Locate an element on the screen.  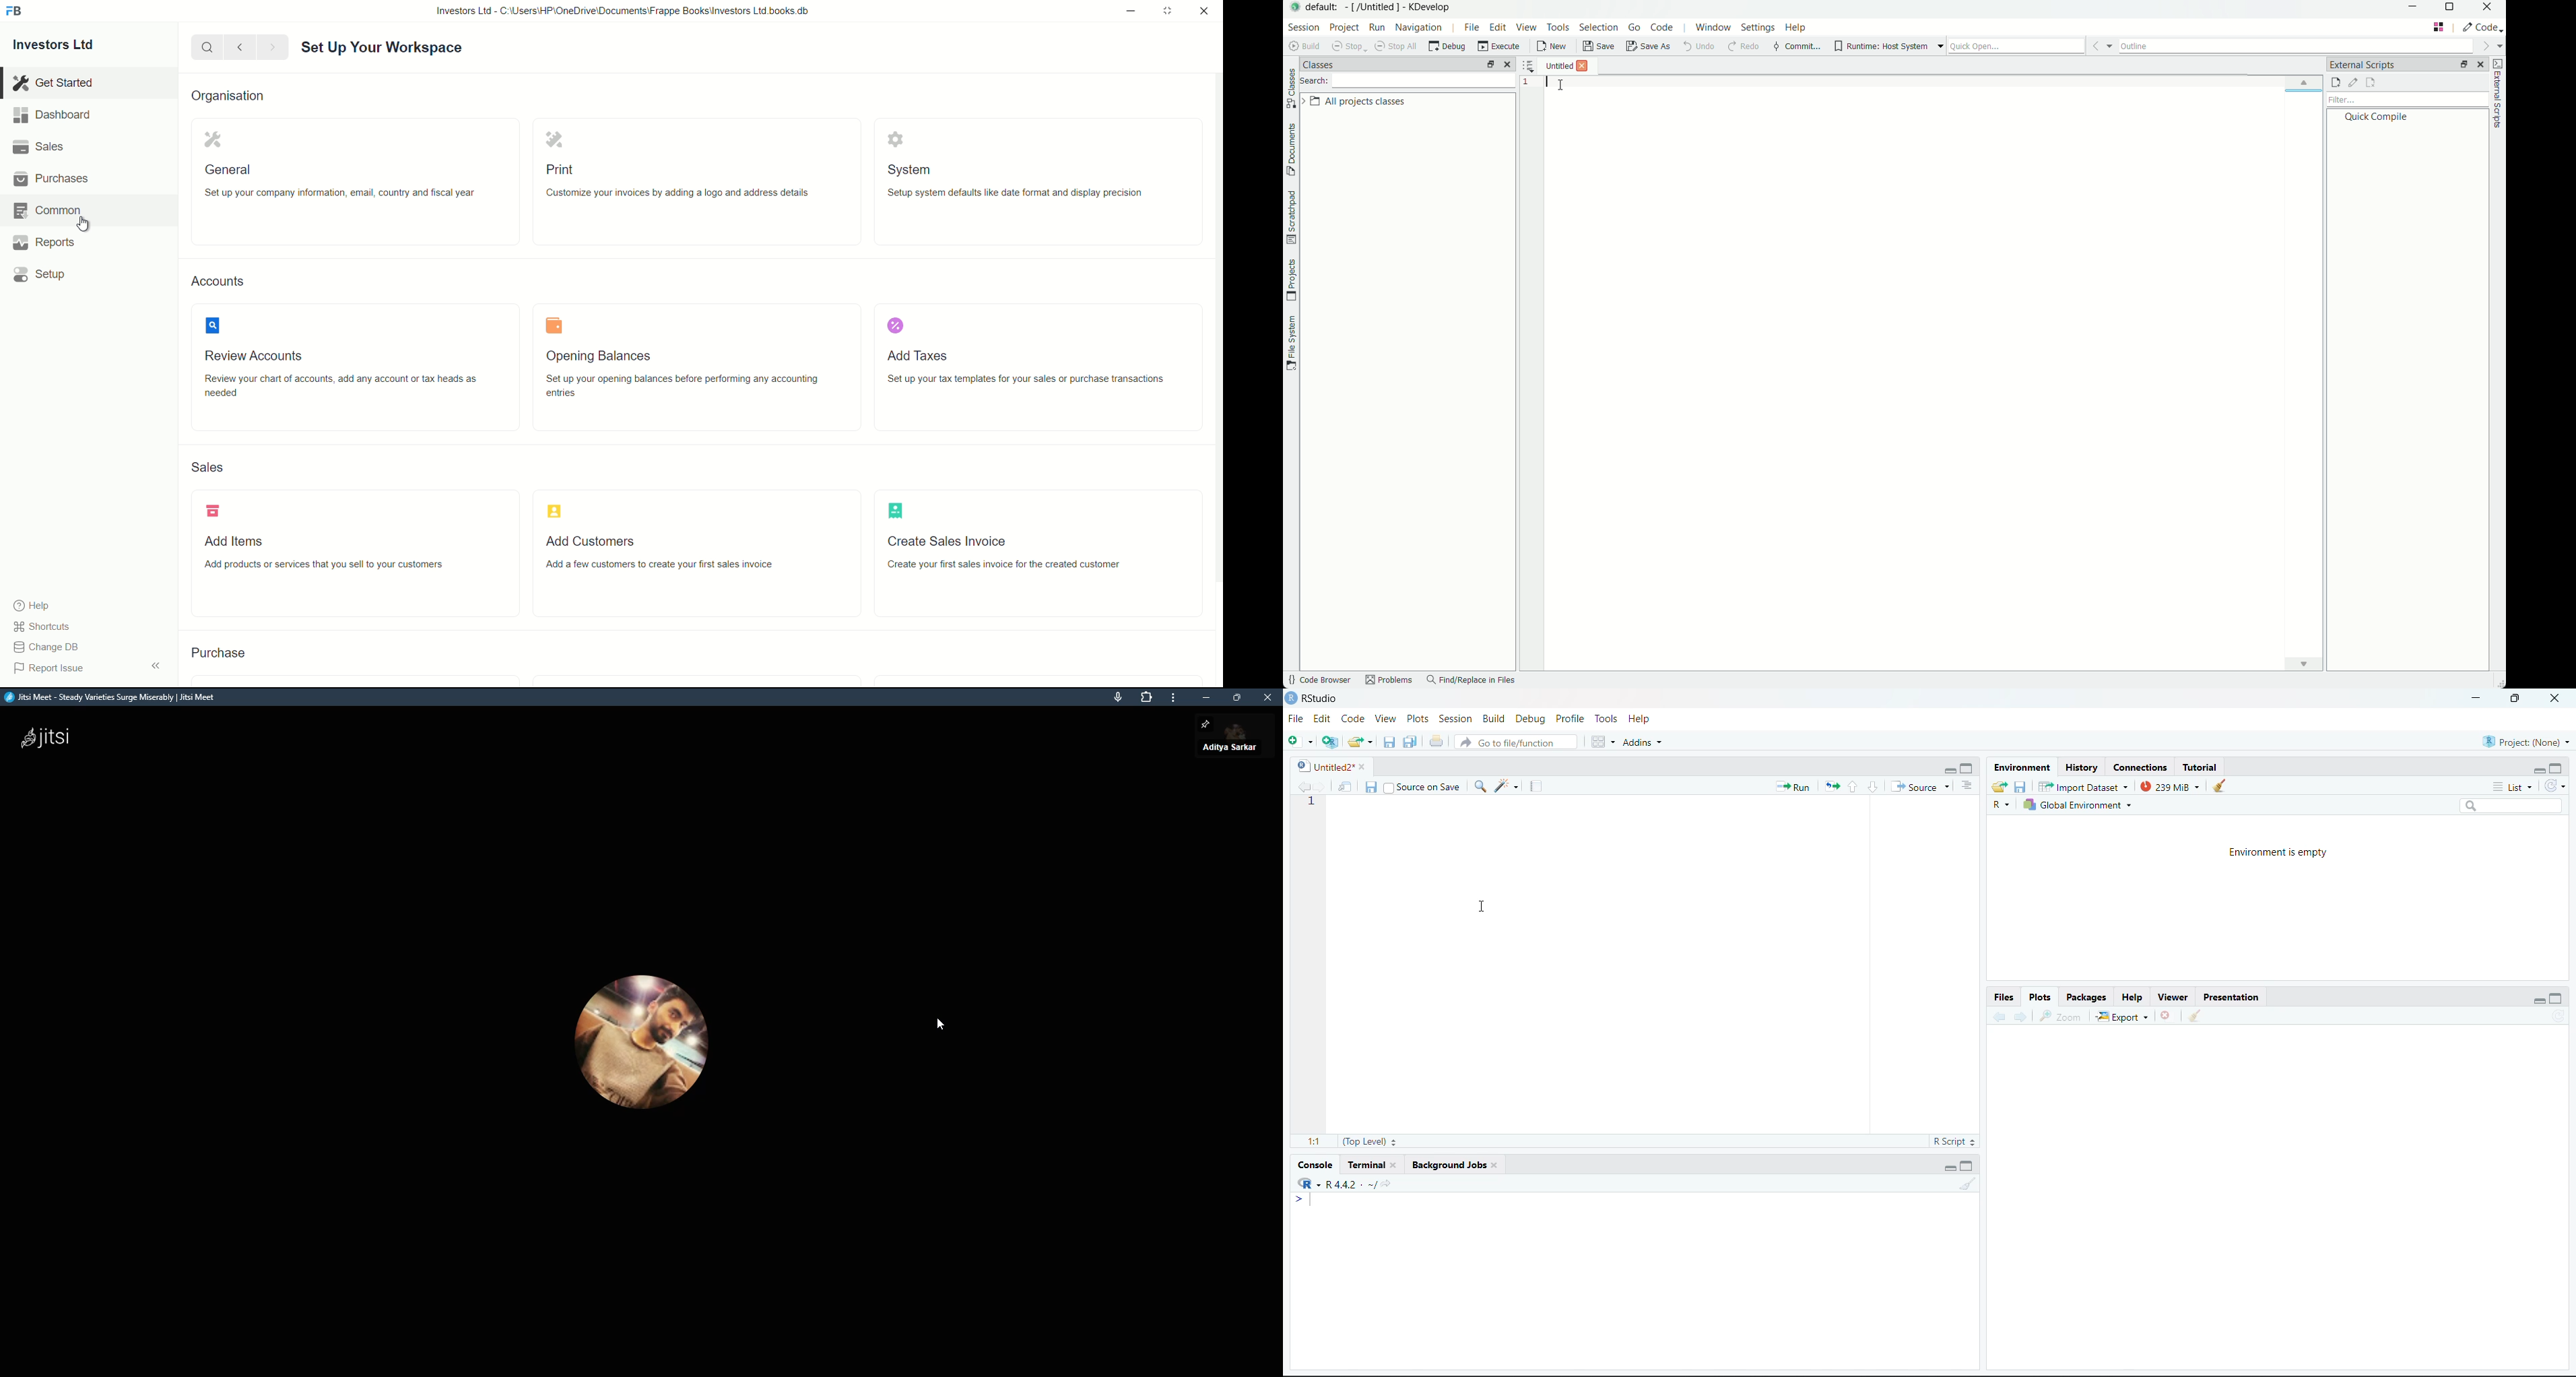
jitsi meet is located at coordinates (115, 699).